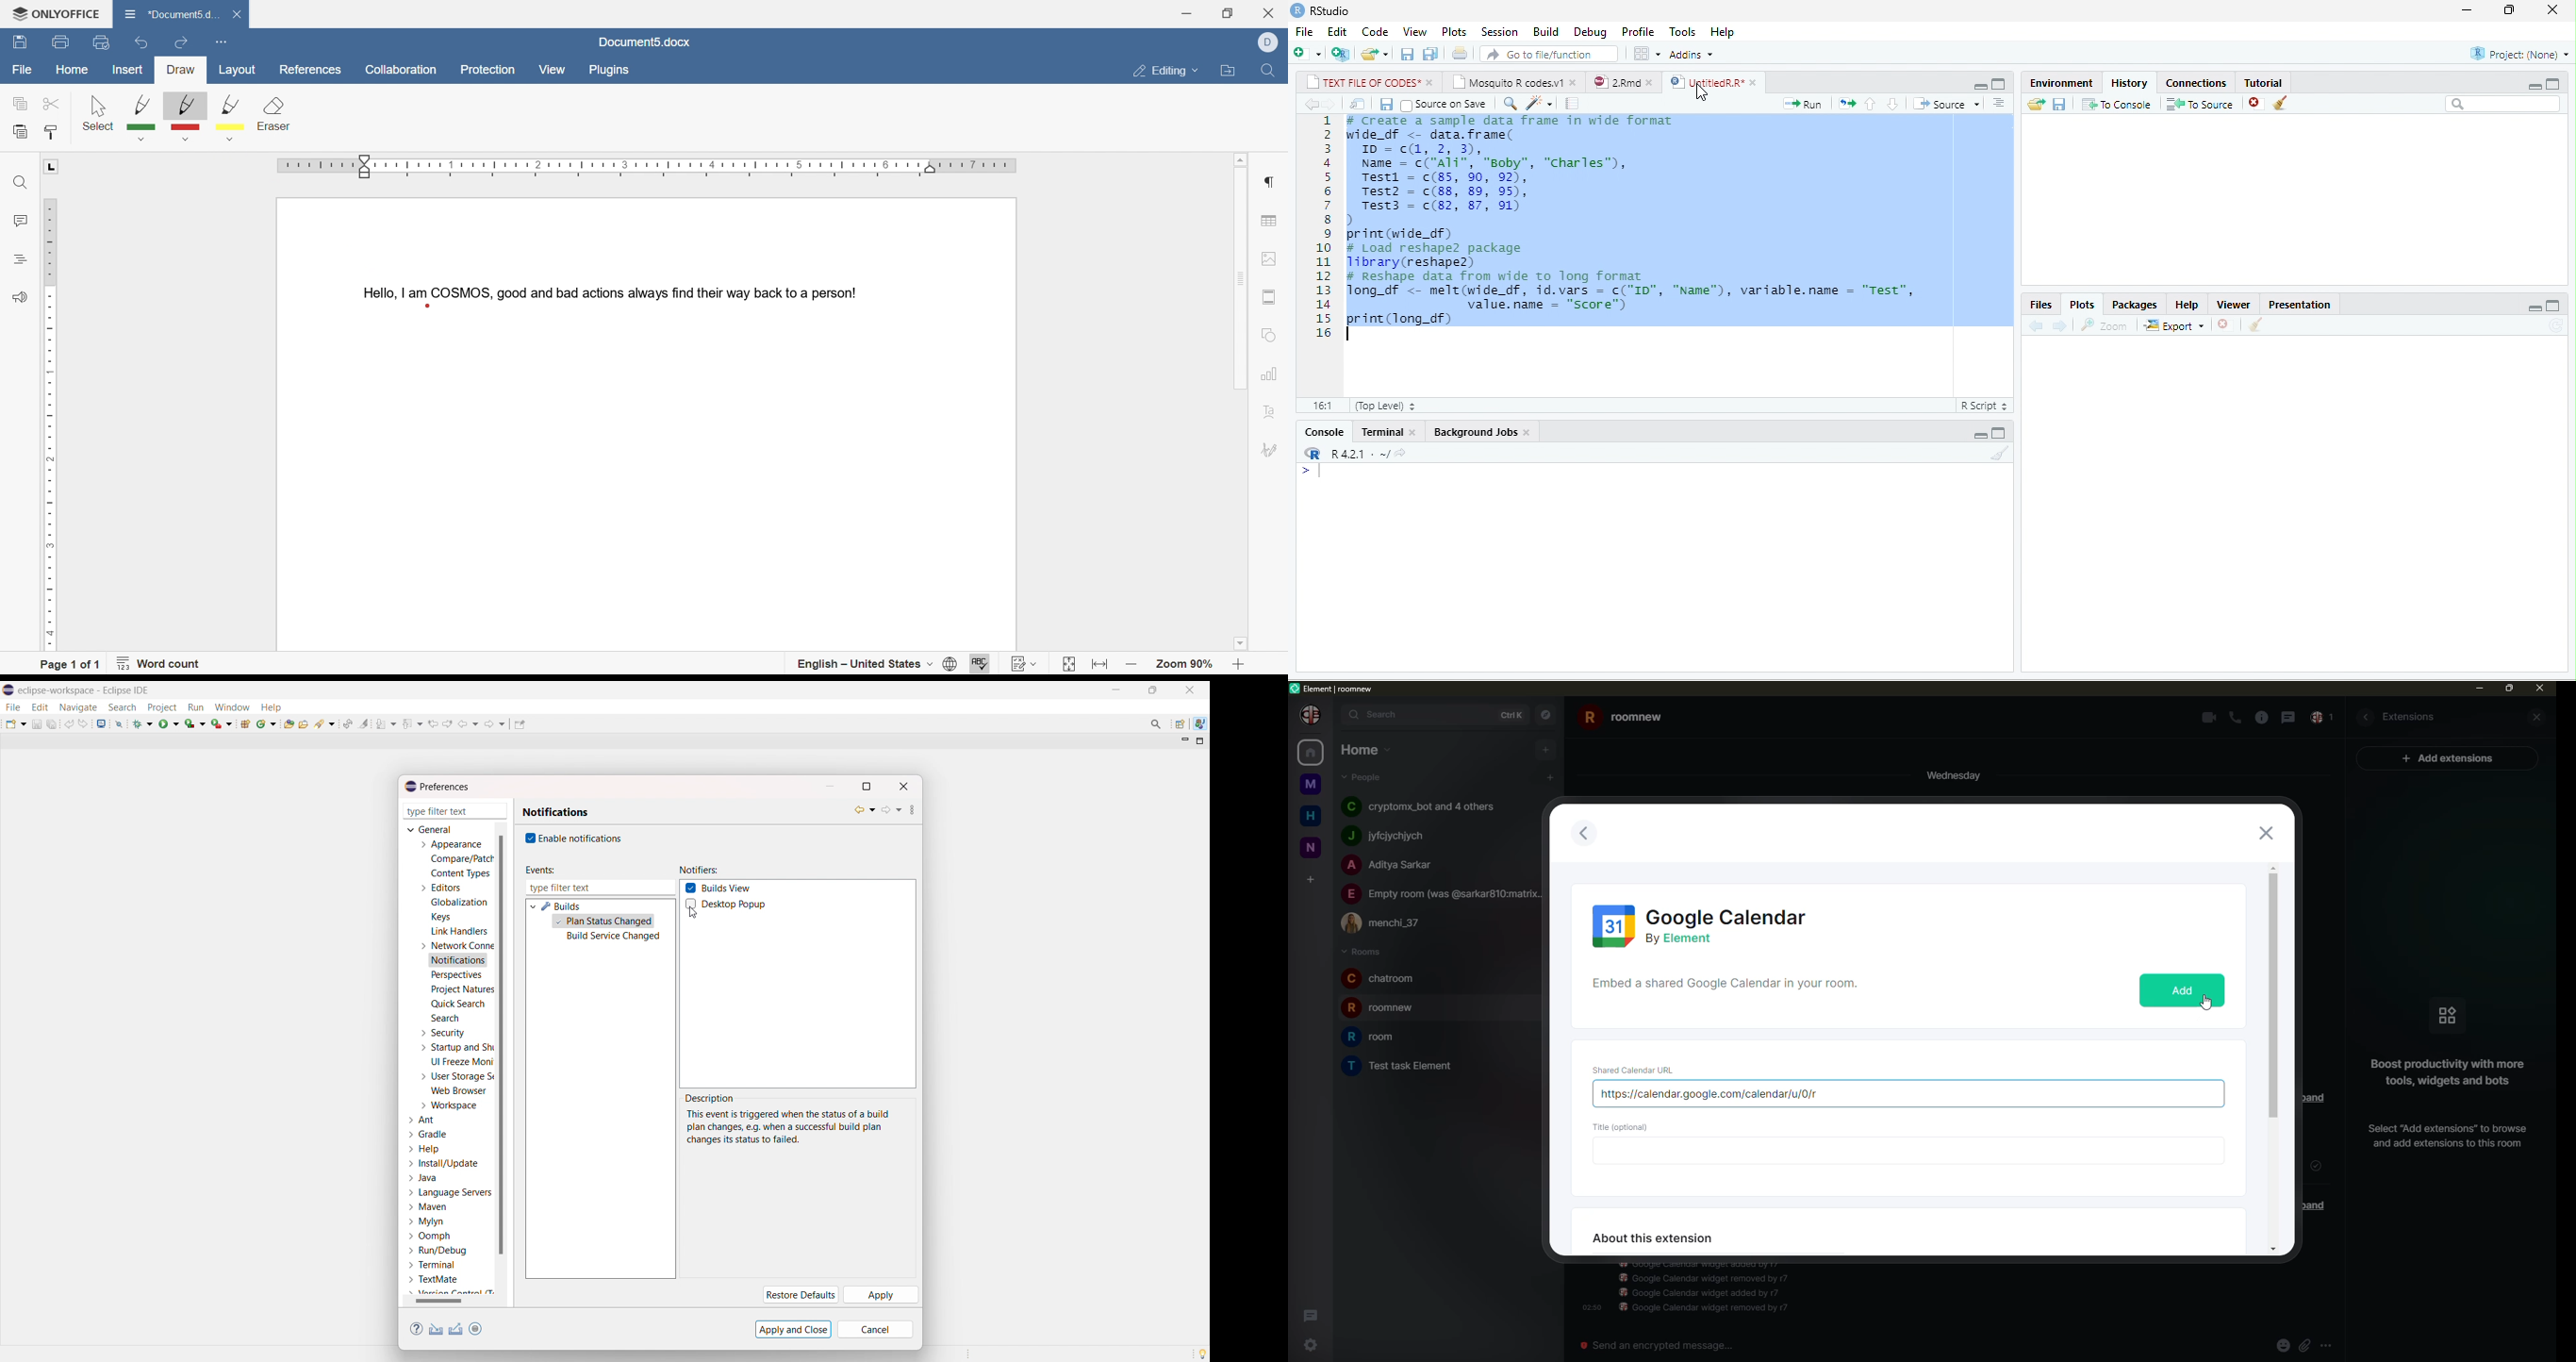 The width and height of the screenshot is (2576, 1372). Describe the element at coordinates (1461, 54) in the screenshot. I see `print` at that location.